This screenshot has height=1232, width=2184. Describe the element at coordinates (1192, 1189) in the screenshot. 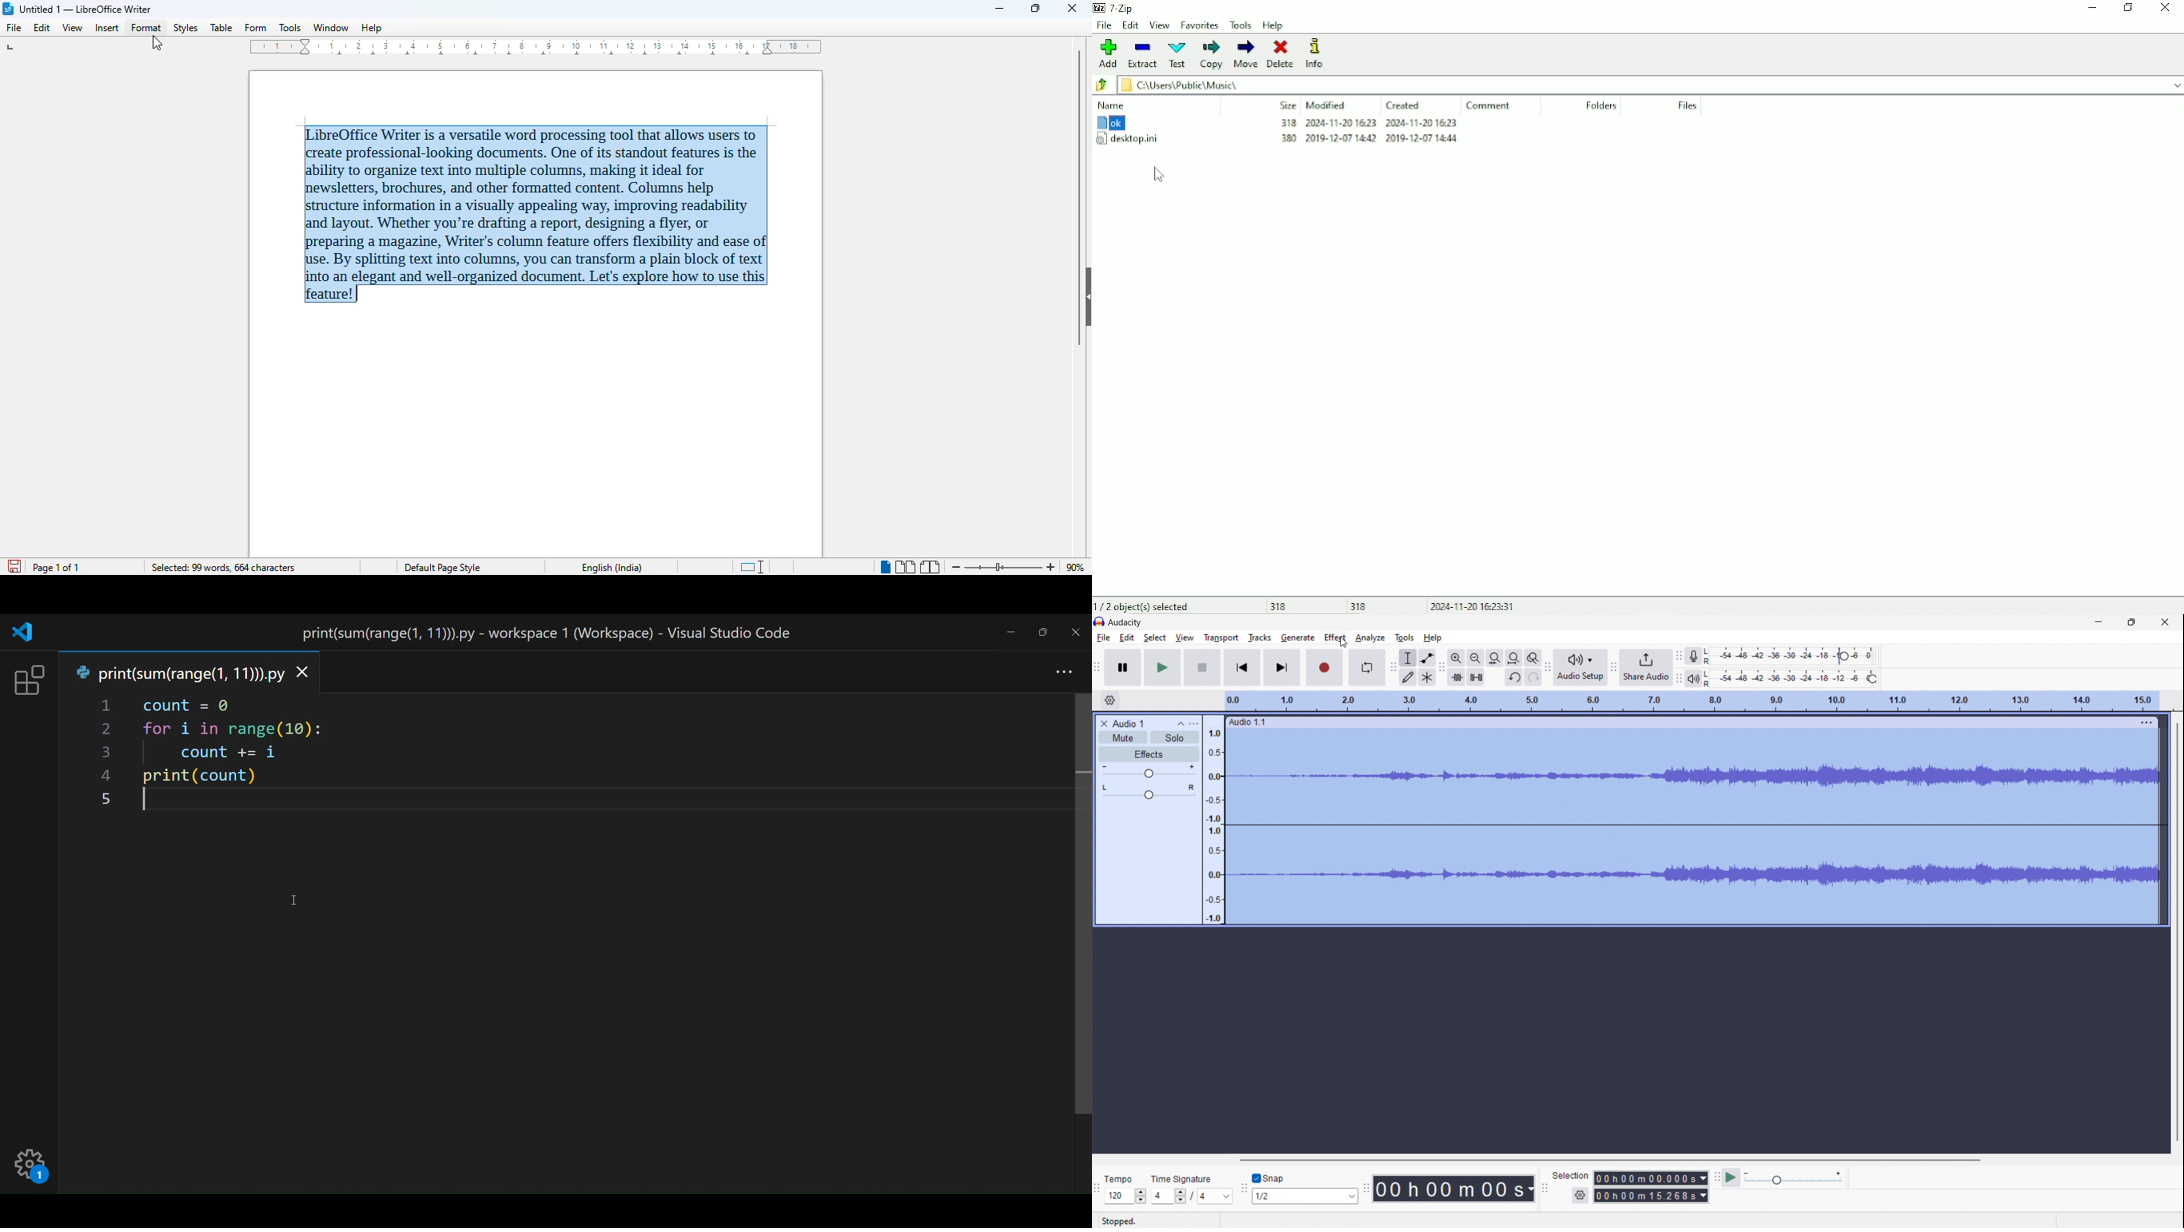

I see `set time signature` at that location.